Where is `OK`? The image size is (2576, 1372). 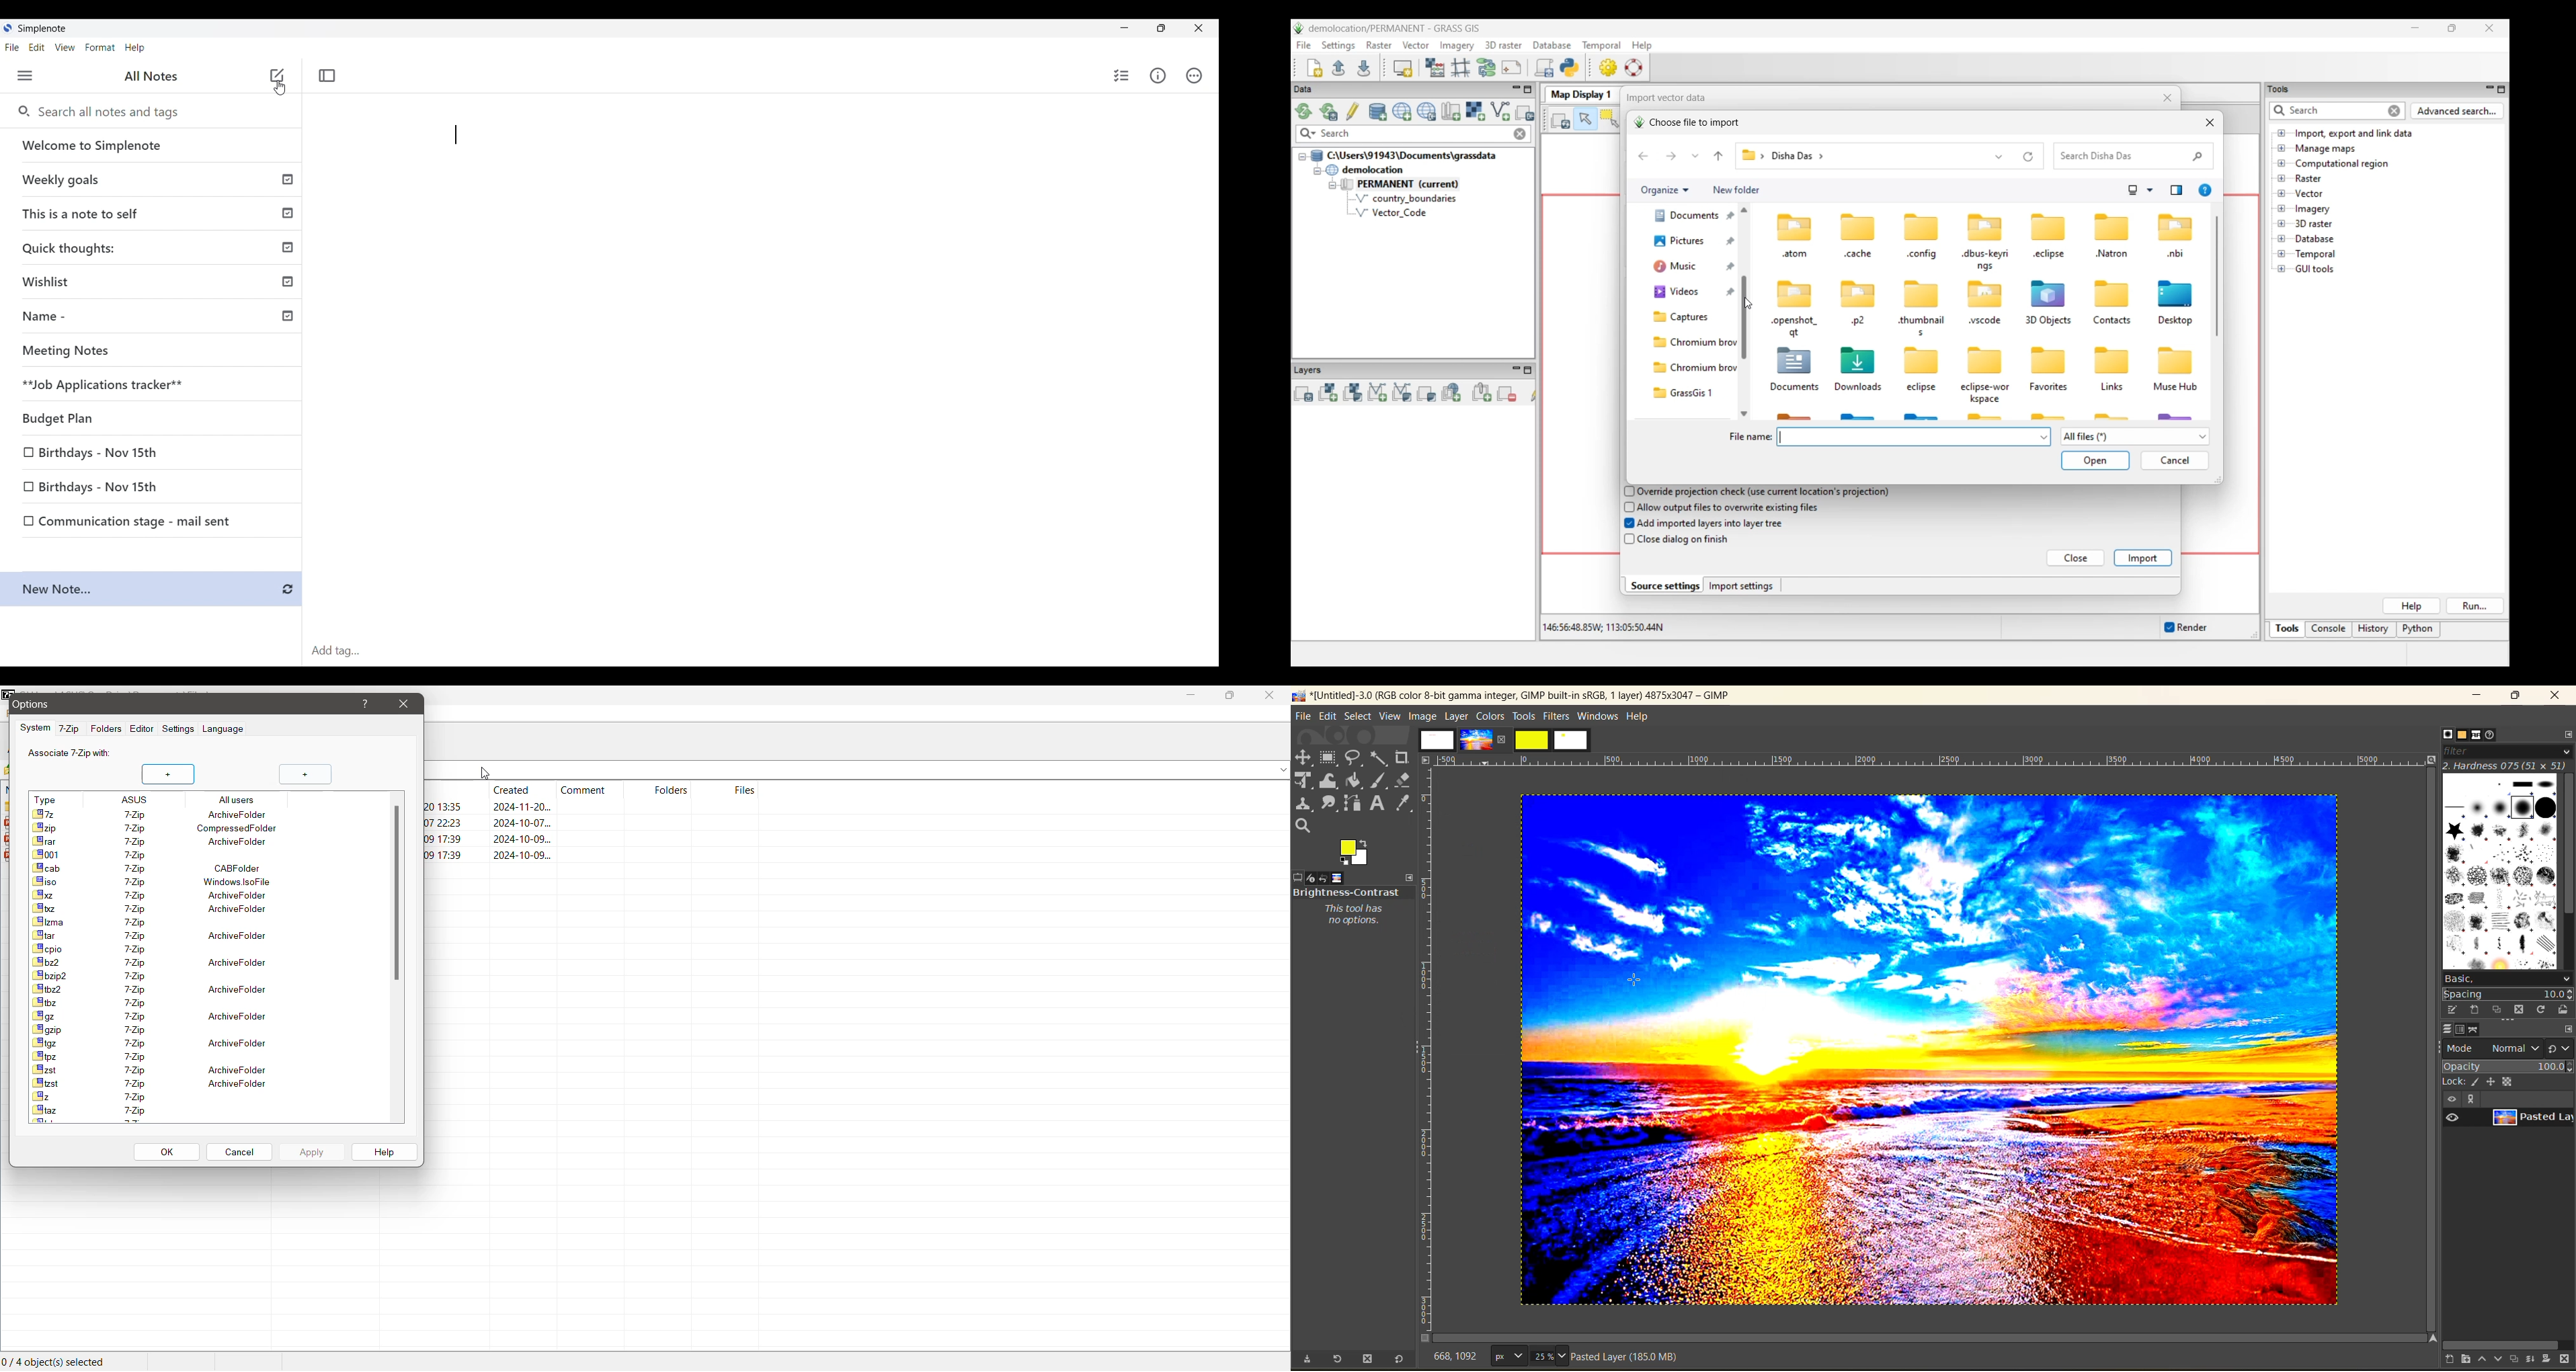 OK is located at coordinates (164, 1152).